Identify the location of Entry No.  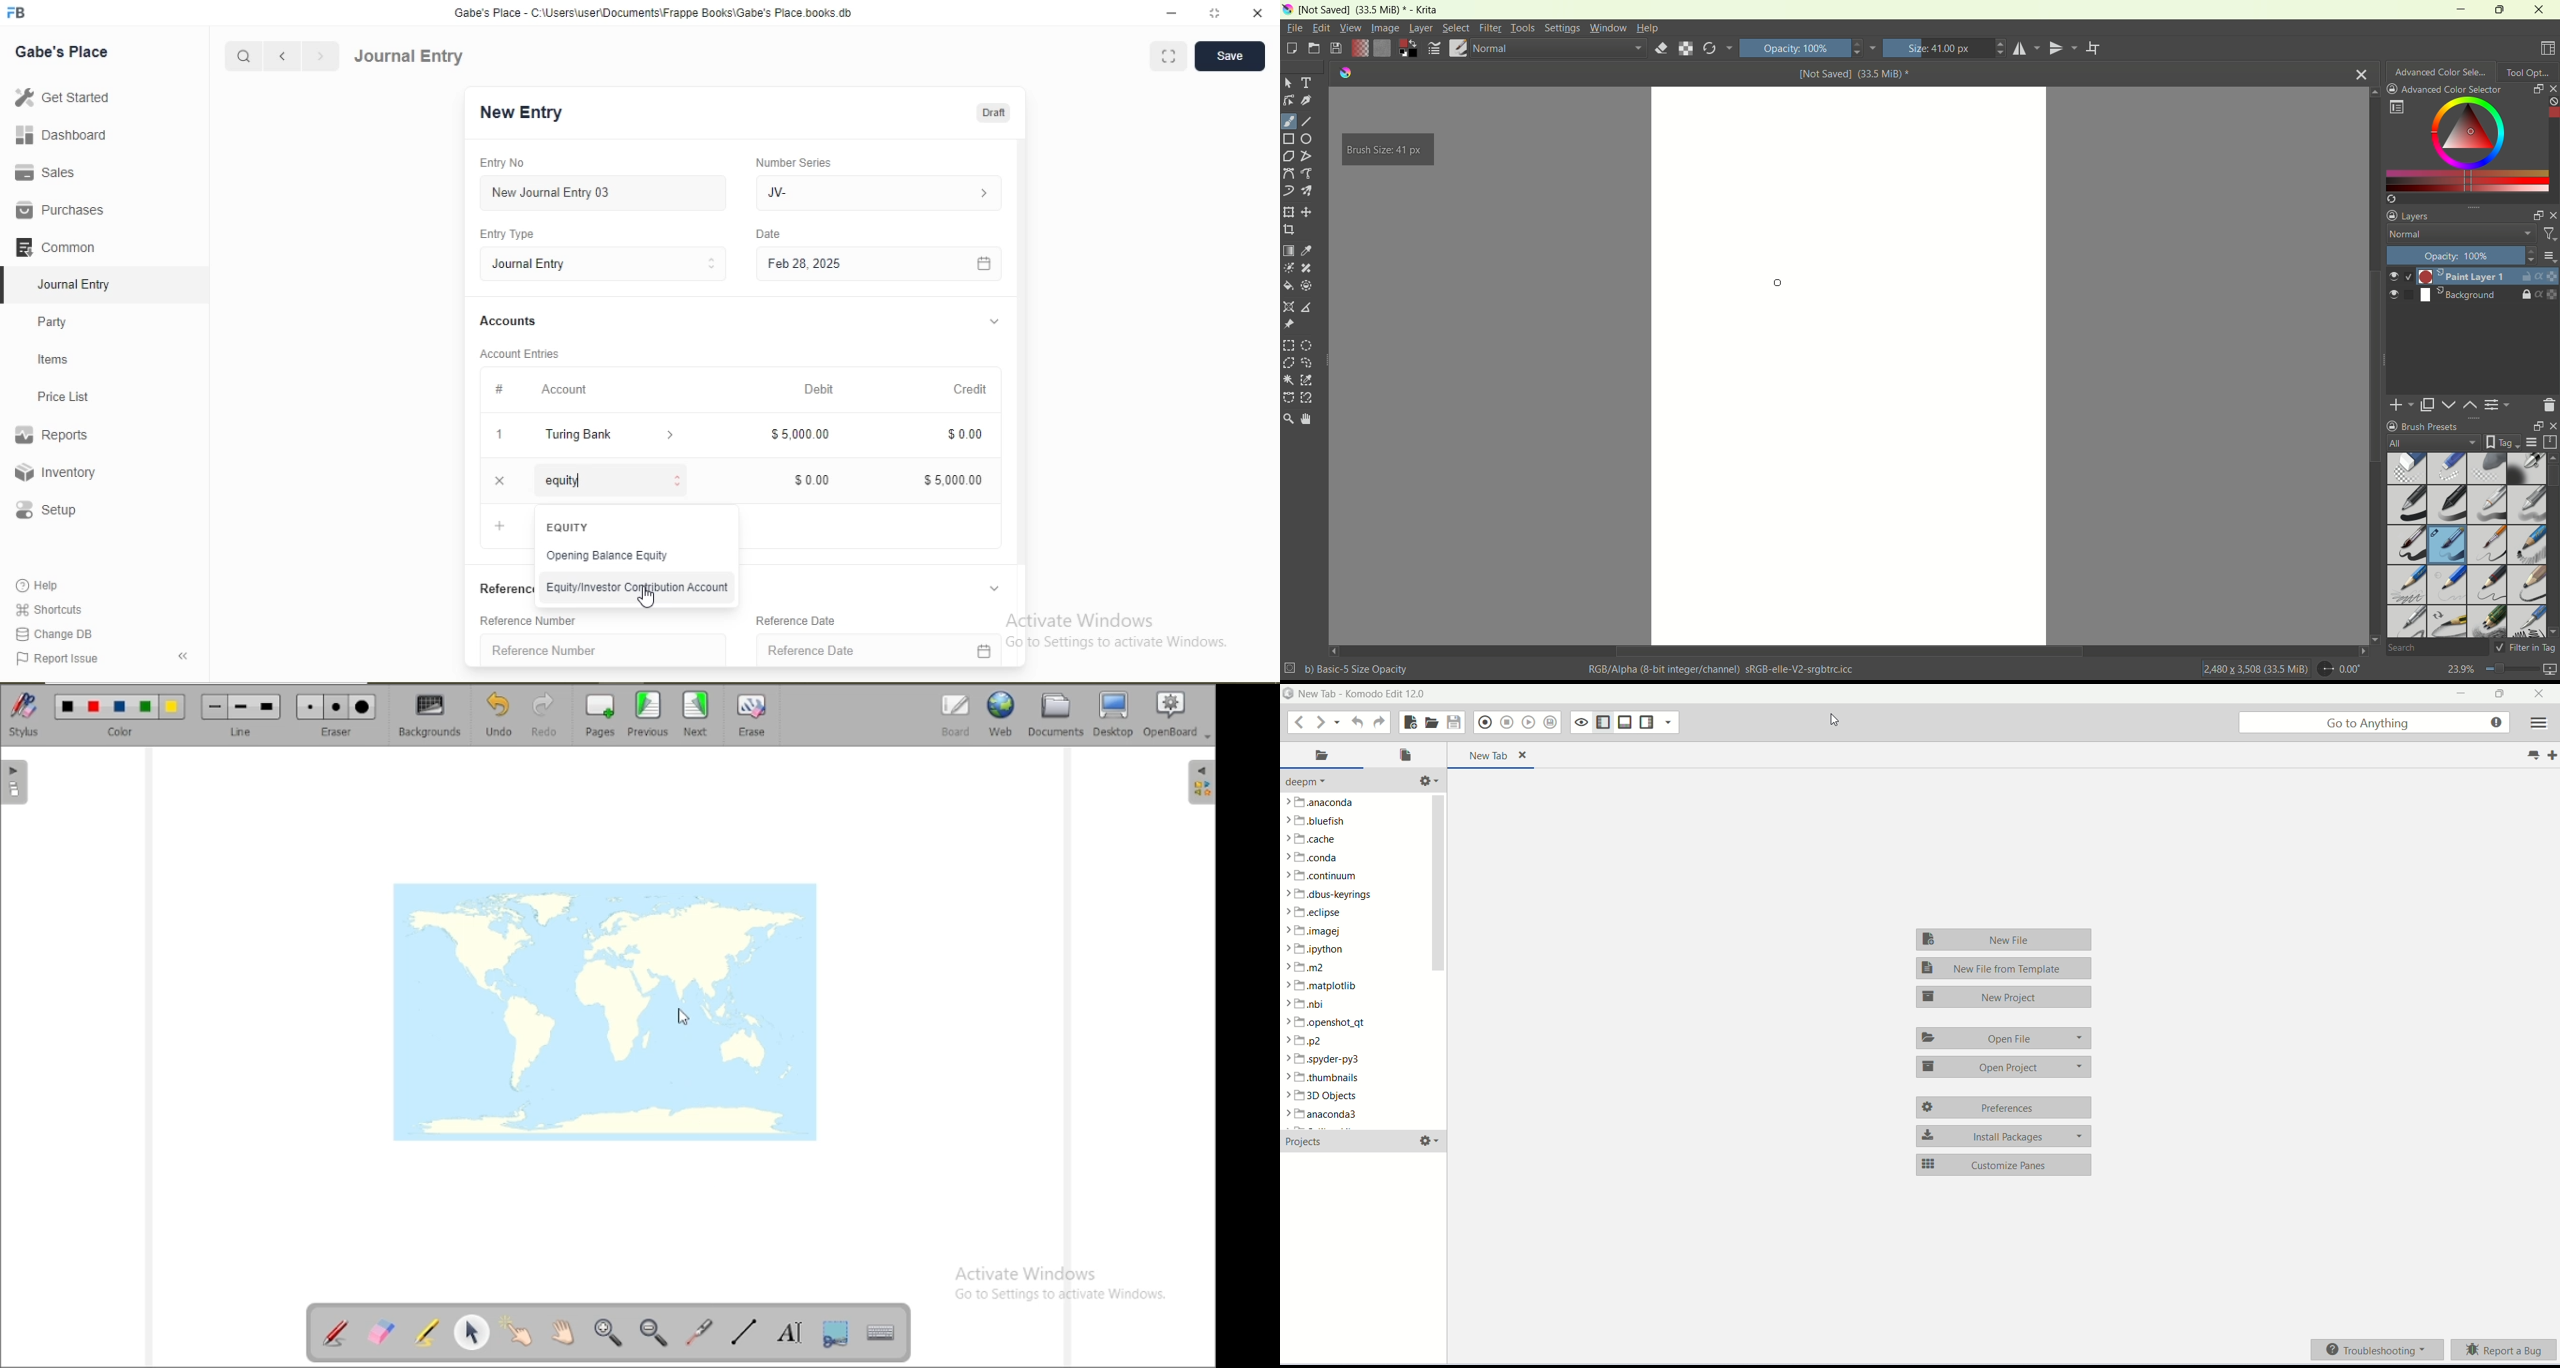
(501, 162).